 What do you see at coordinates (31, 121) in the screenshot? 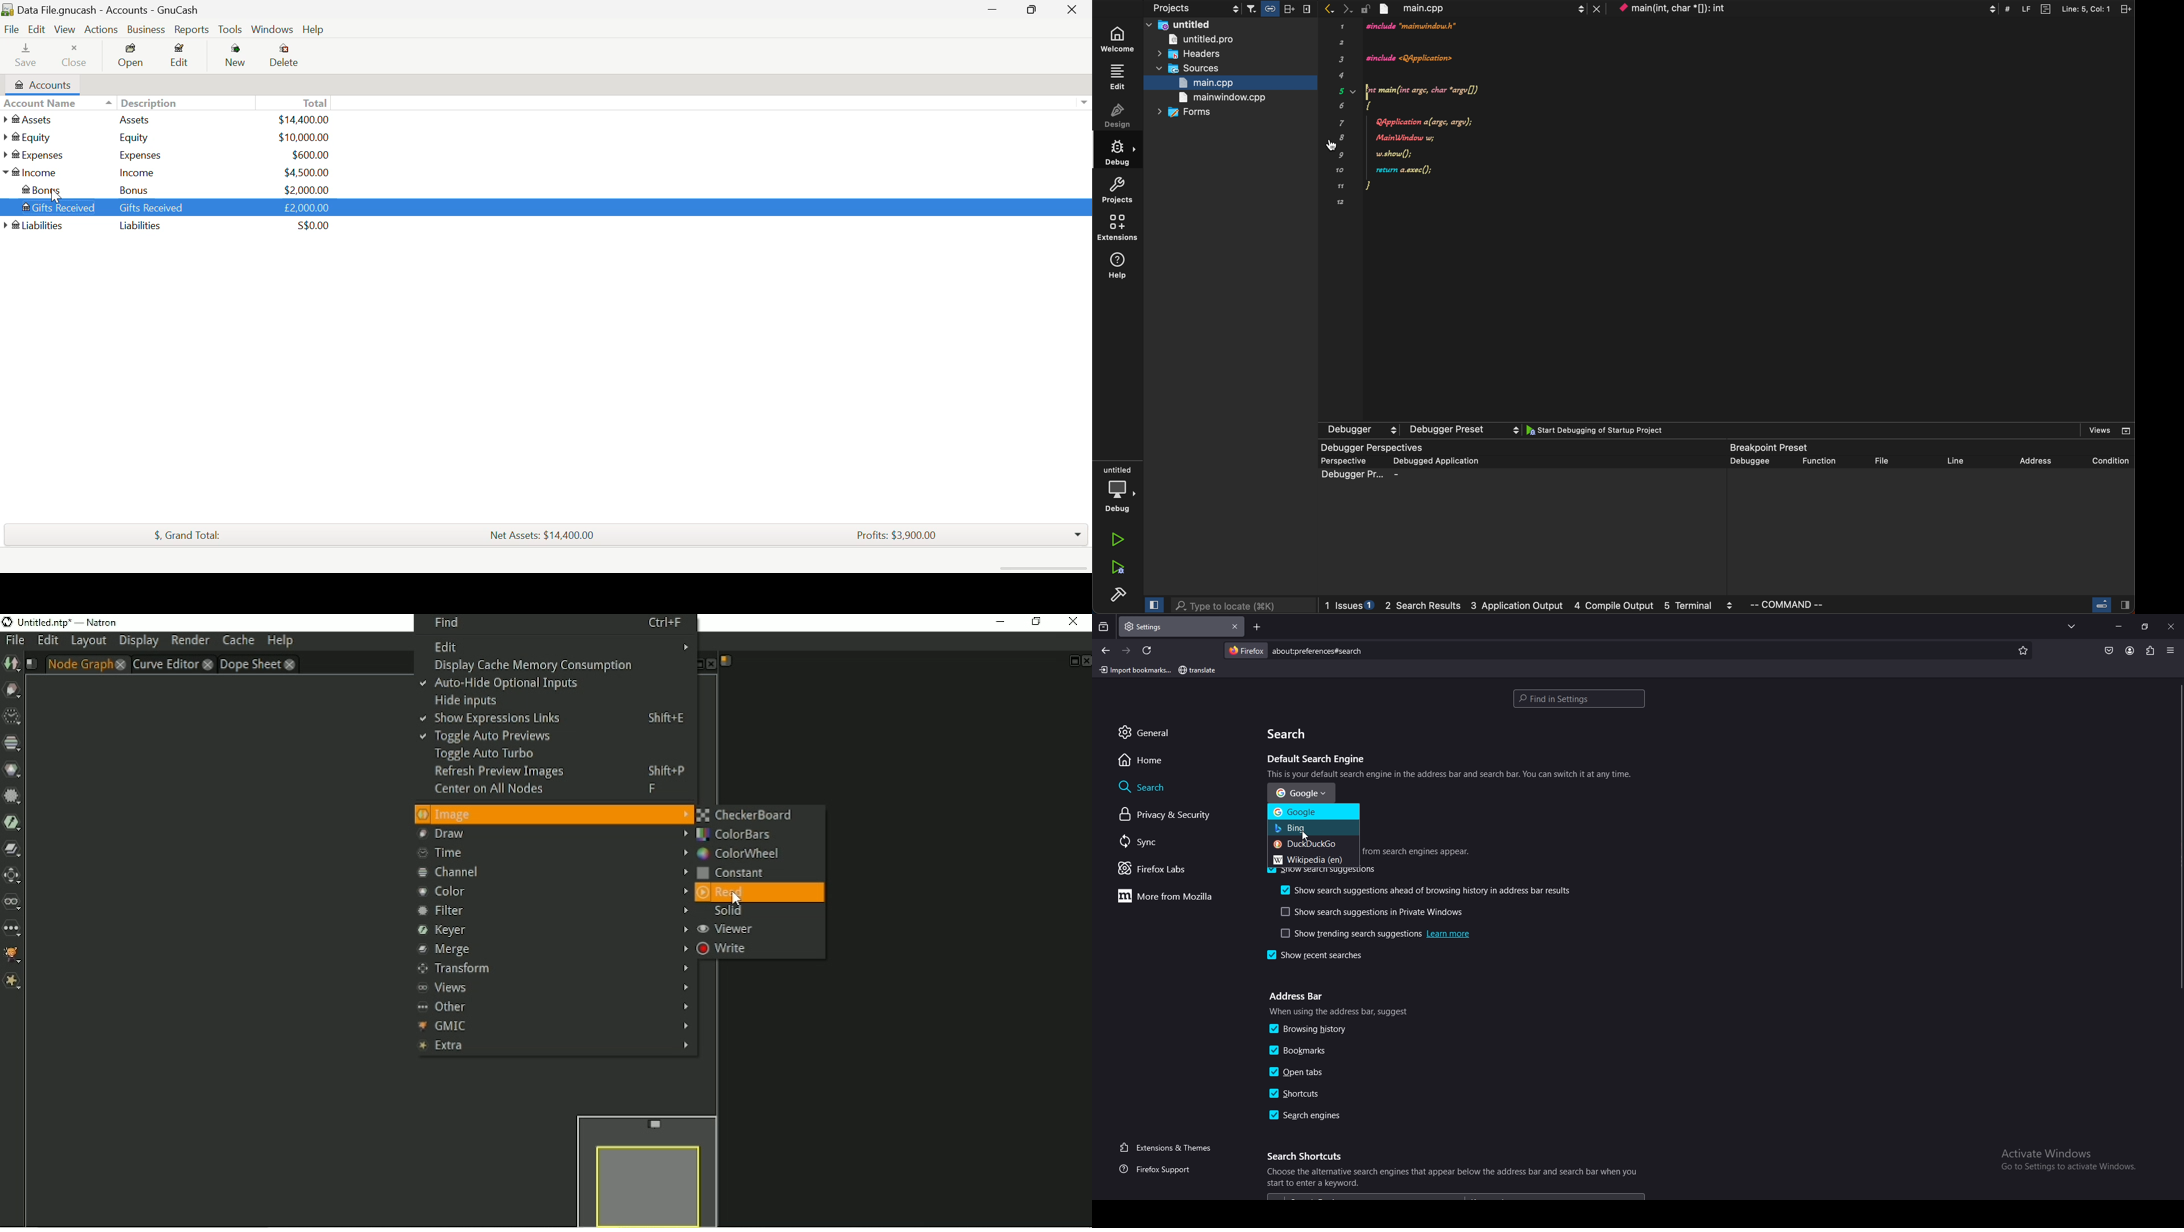
I see `Assets` at bounding box center [31, 121].